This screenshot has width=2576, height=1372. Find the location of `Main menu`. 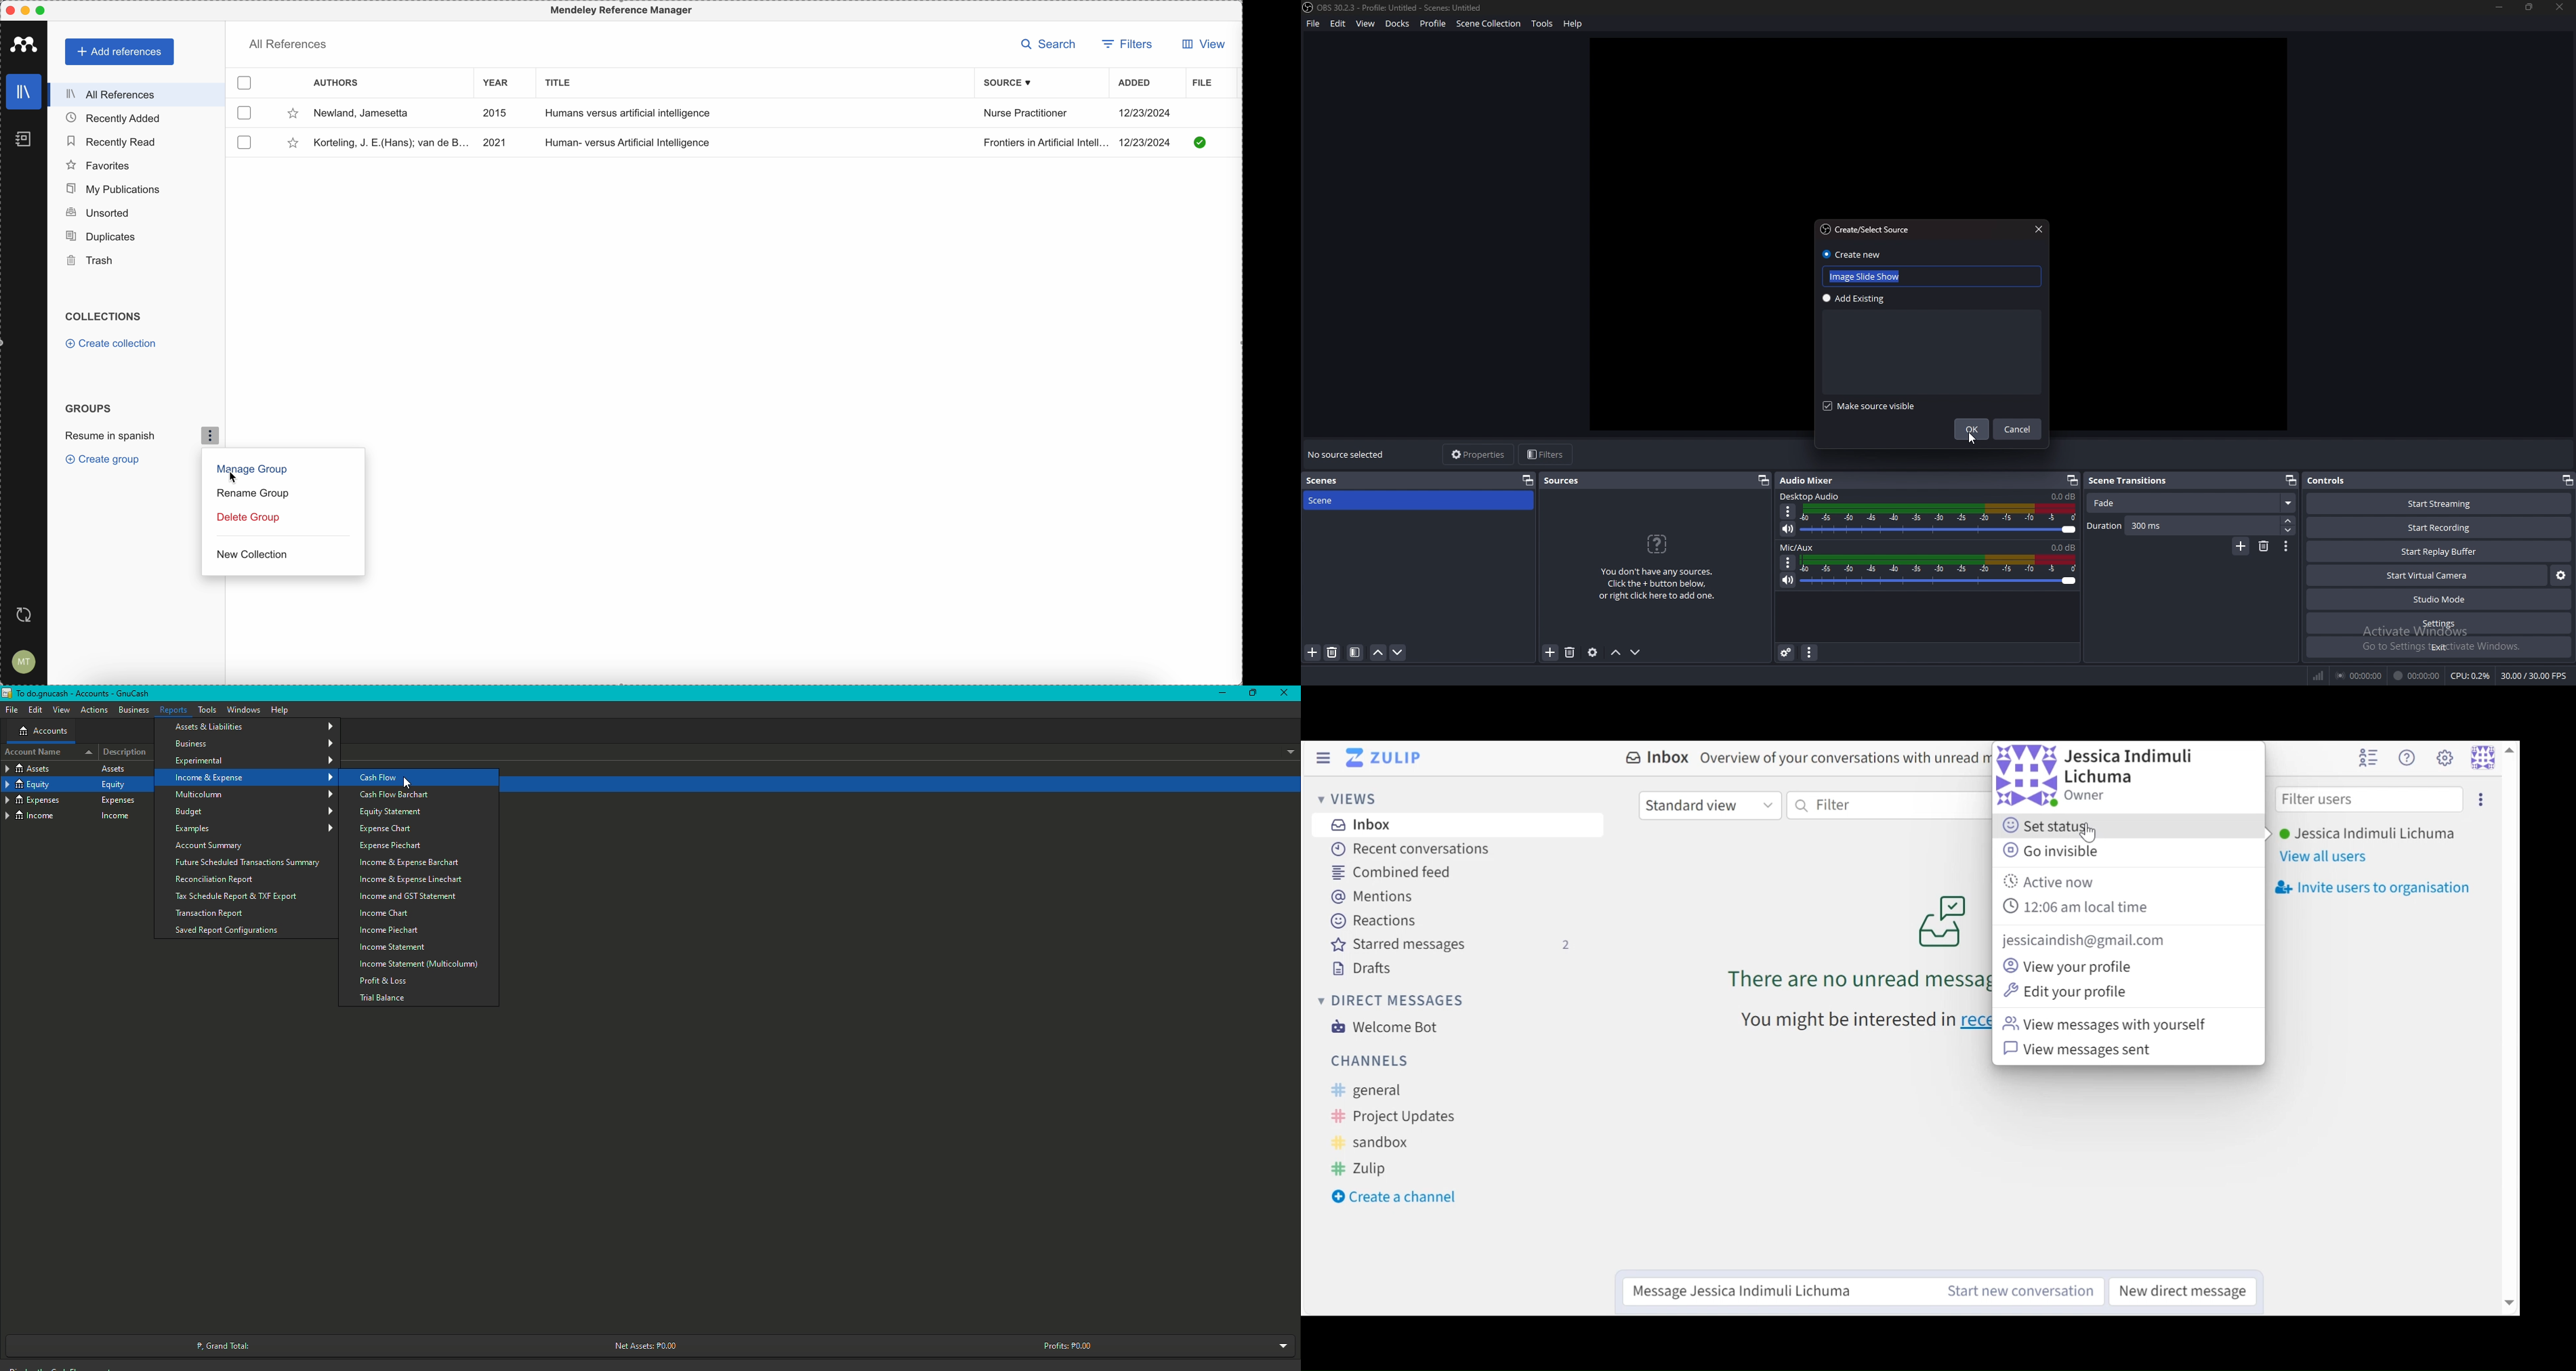

Main menu is located at coordinates (2444, 757).